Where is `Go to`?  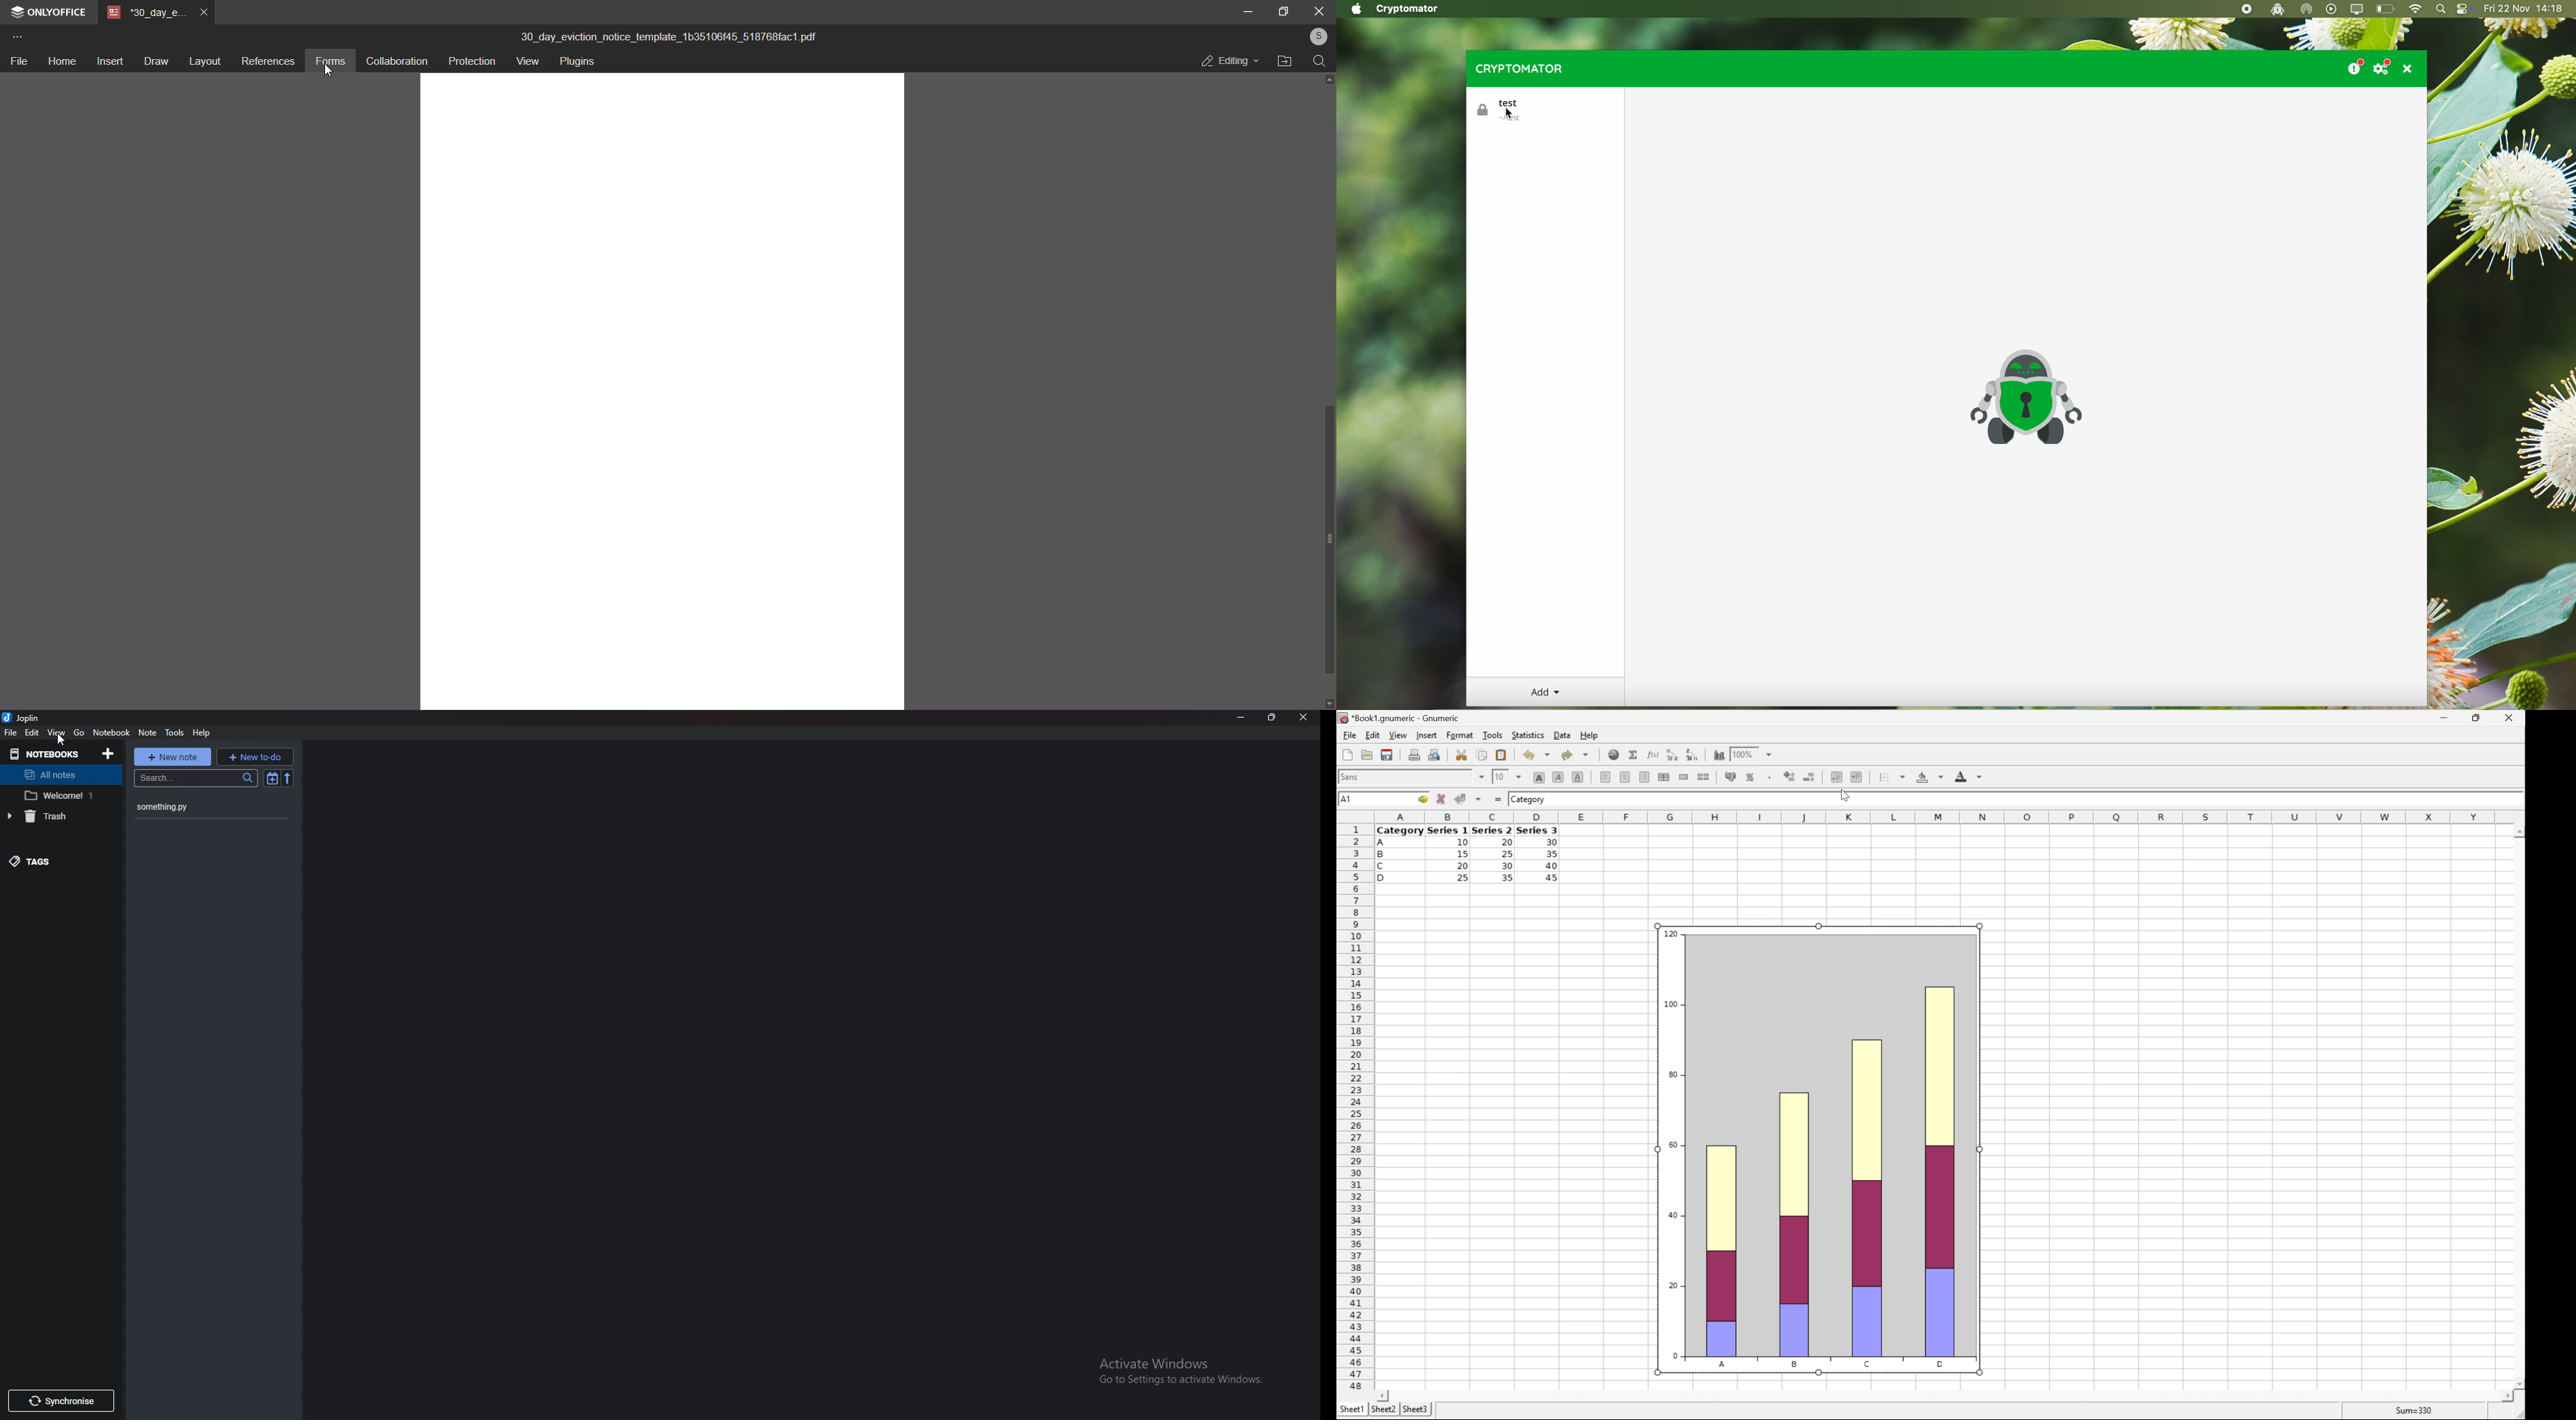
Go to is located at coordinates (1421, 799).